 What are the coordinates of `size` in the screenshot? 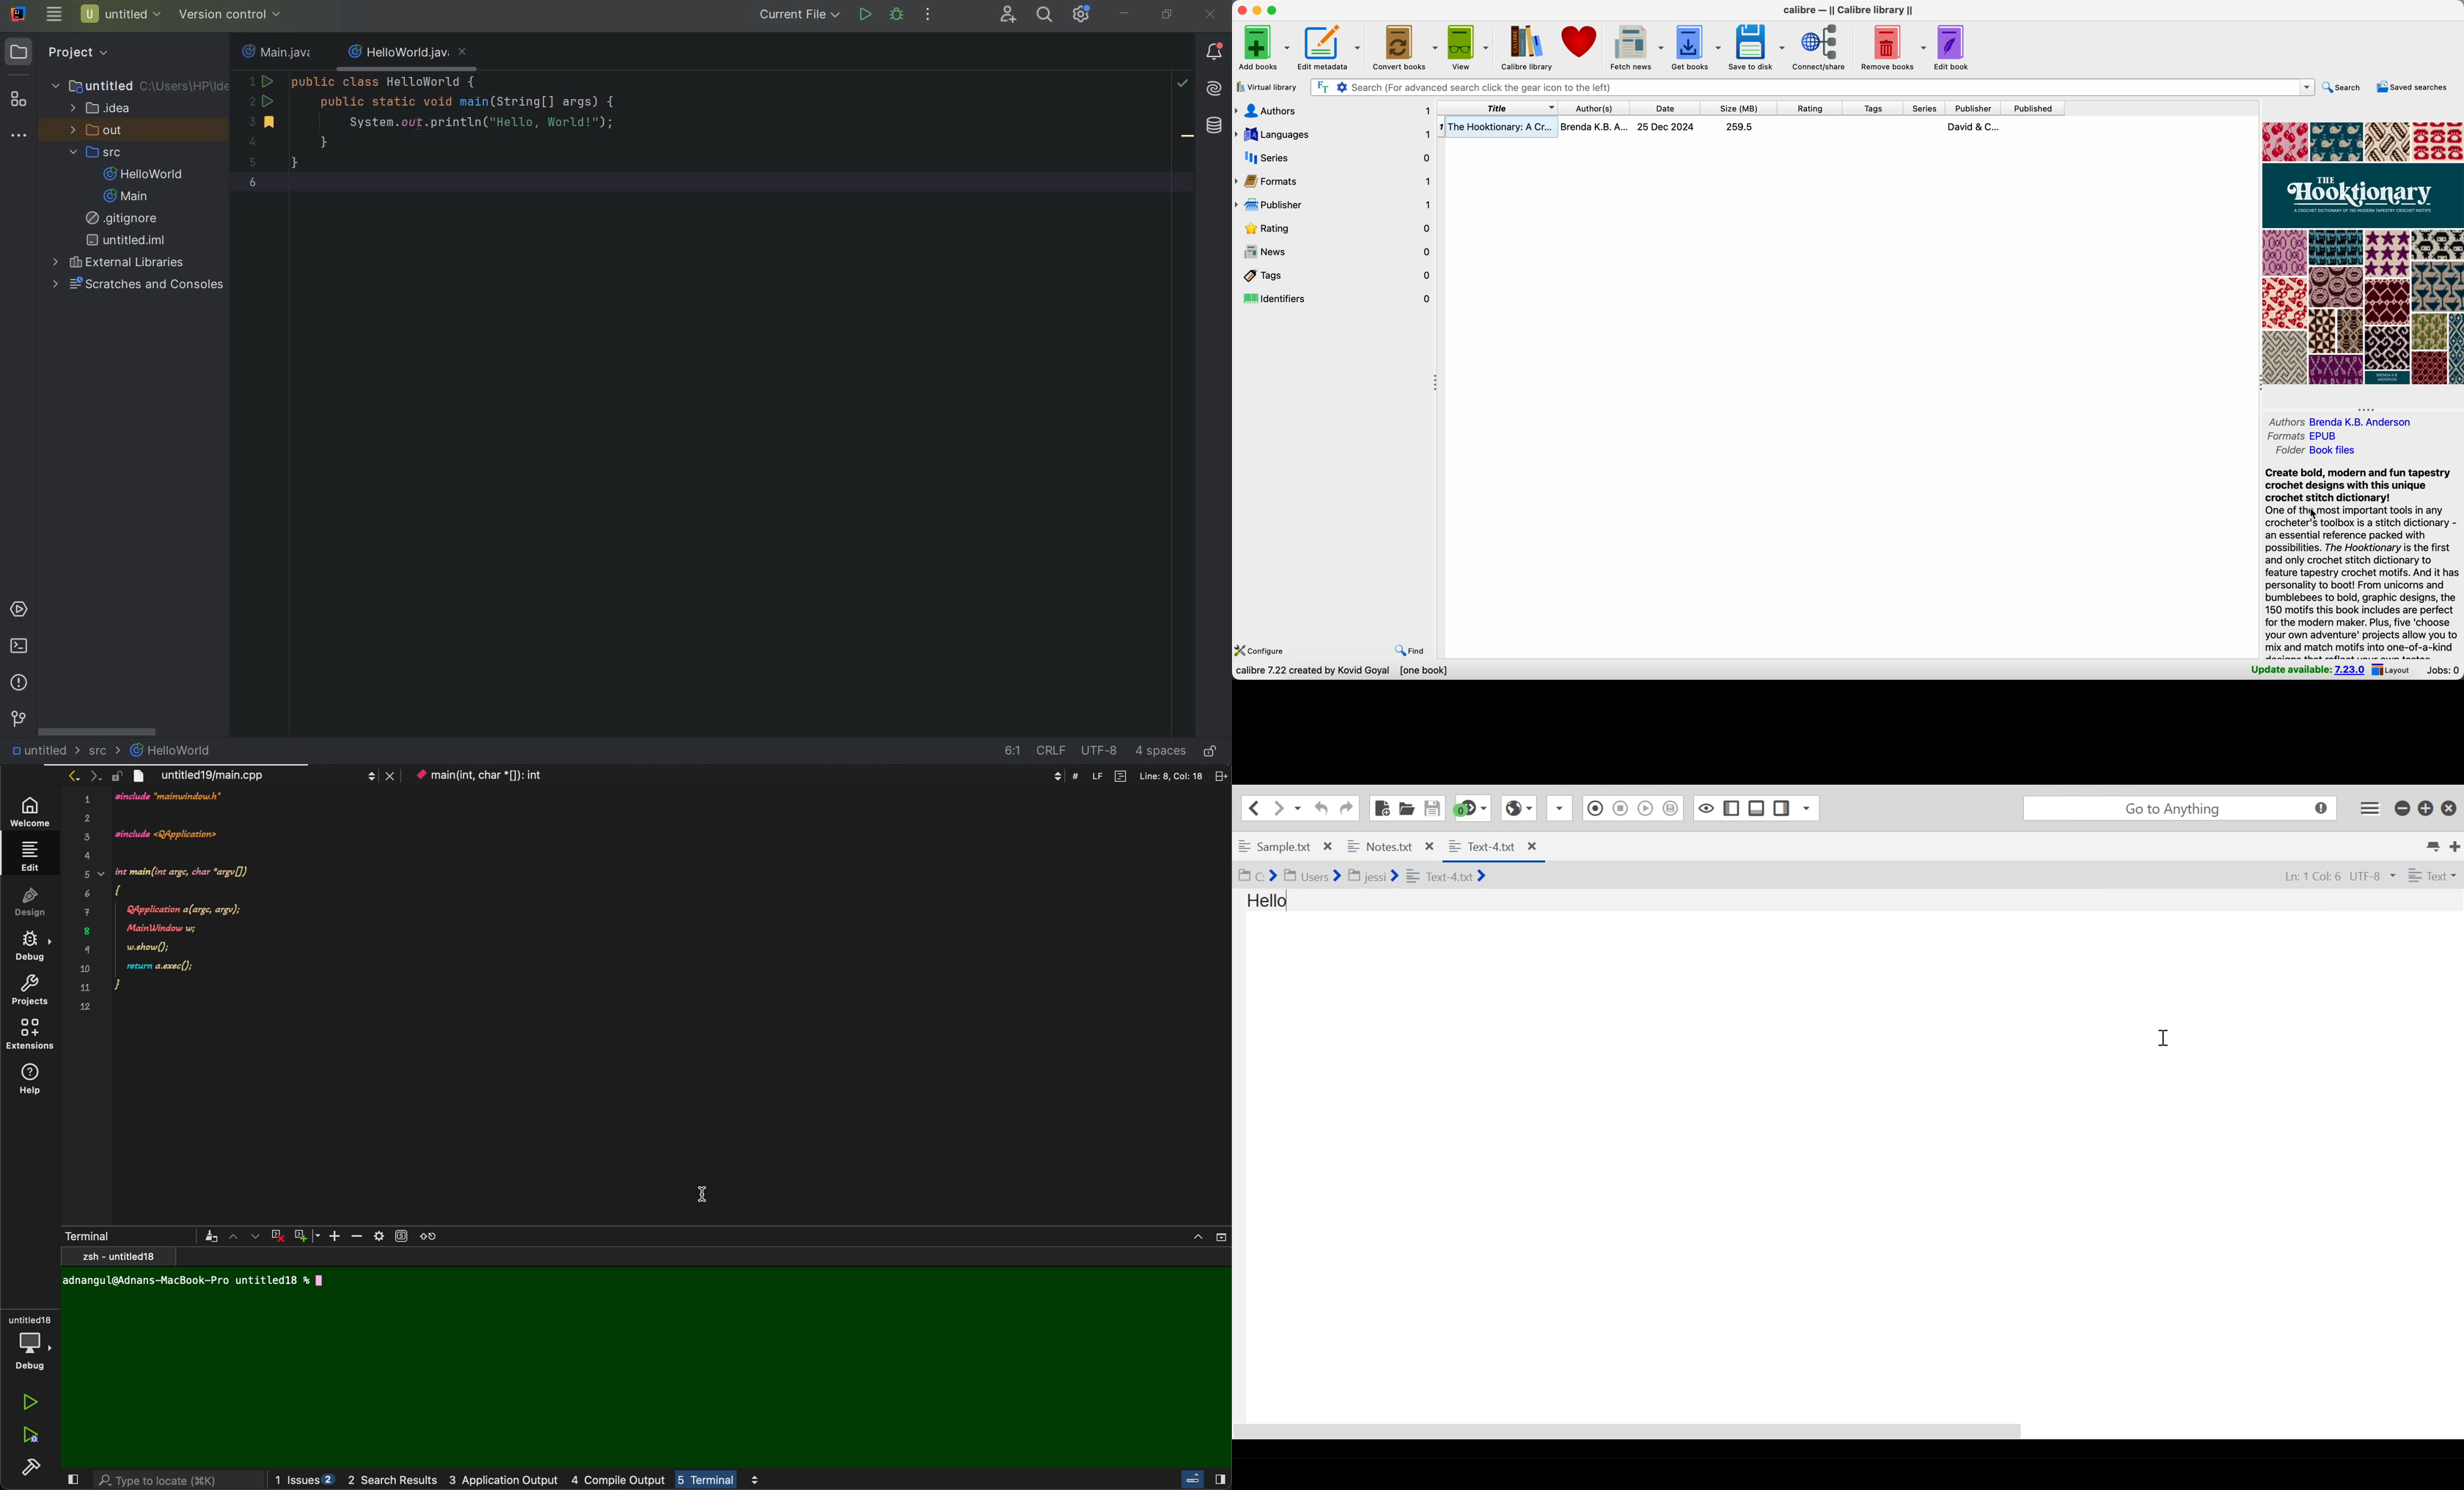 It's located at (1739, 108).